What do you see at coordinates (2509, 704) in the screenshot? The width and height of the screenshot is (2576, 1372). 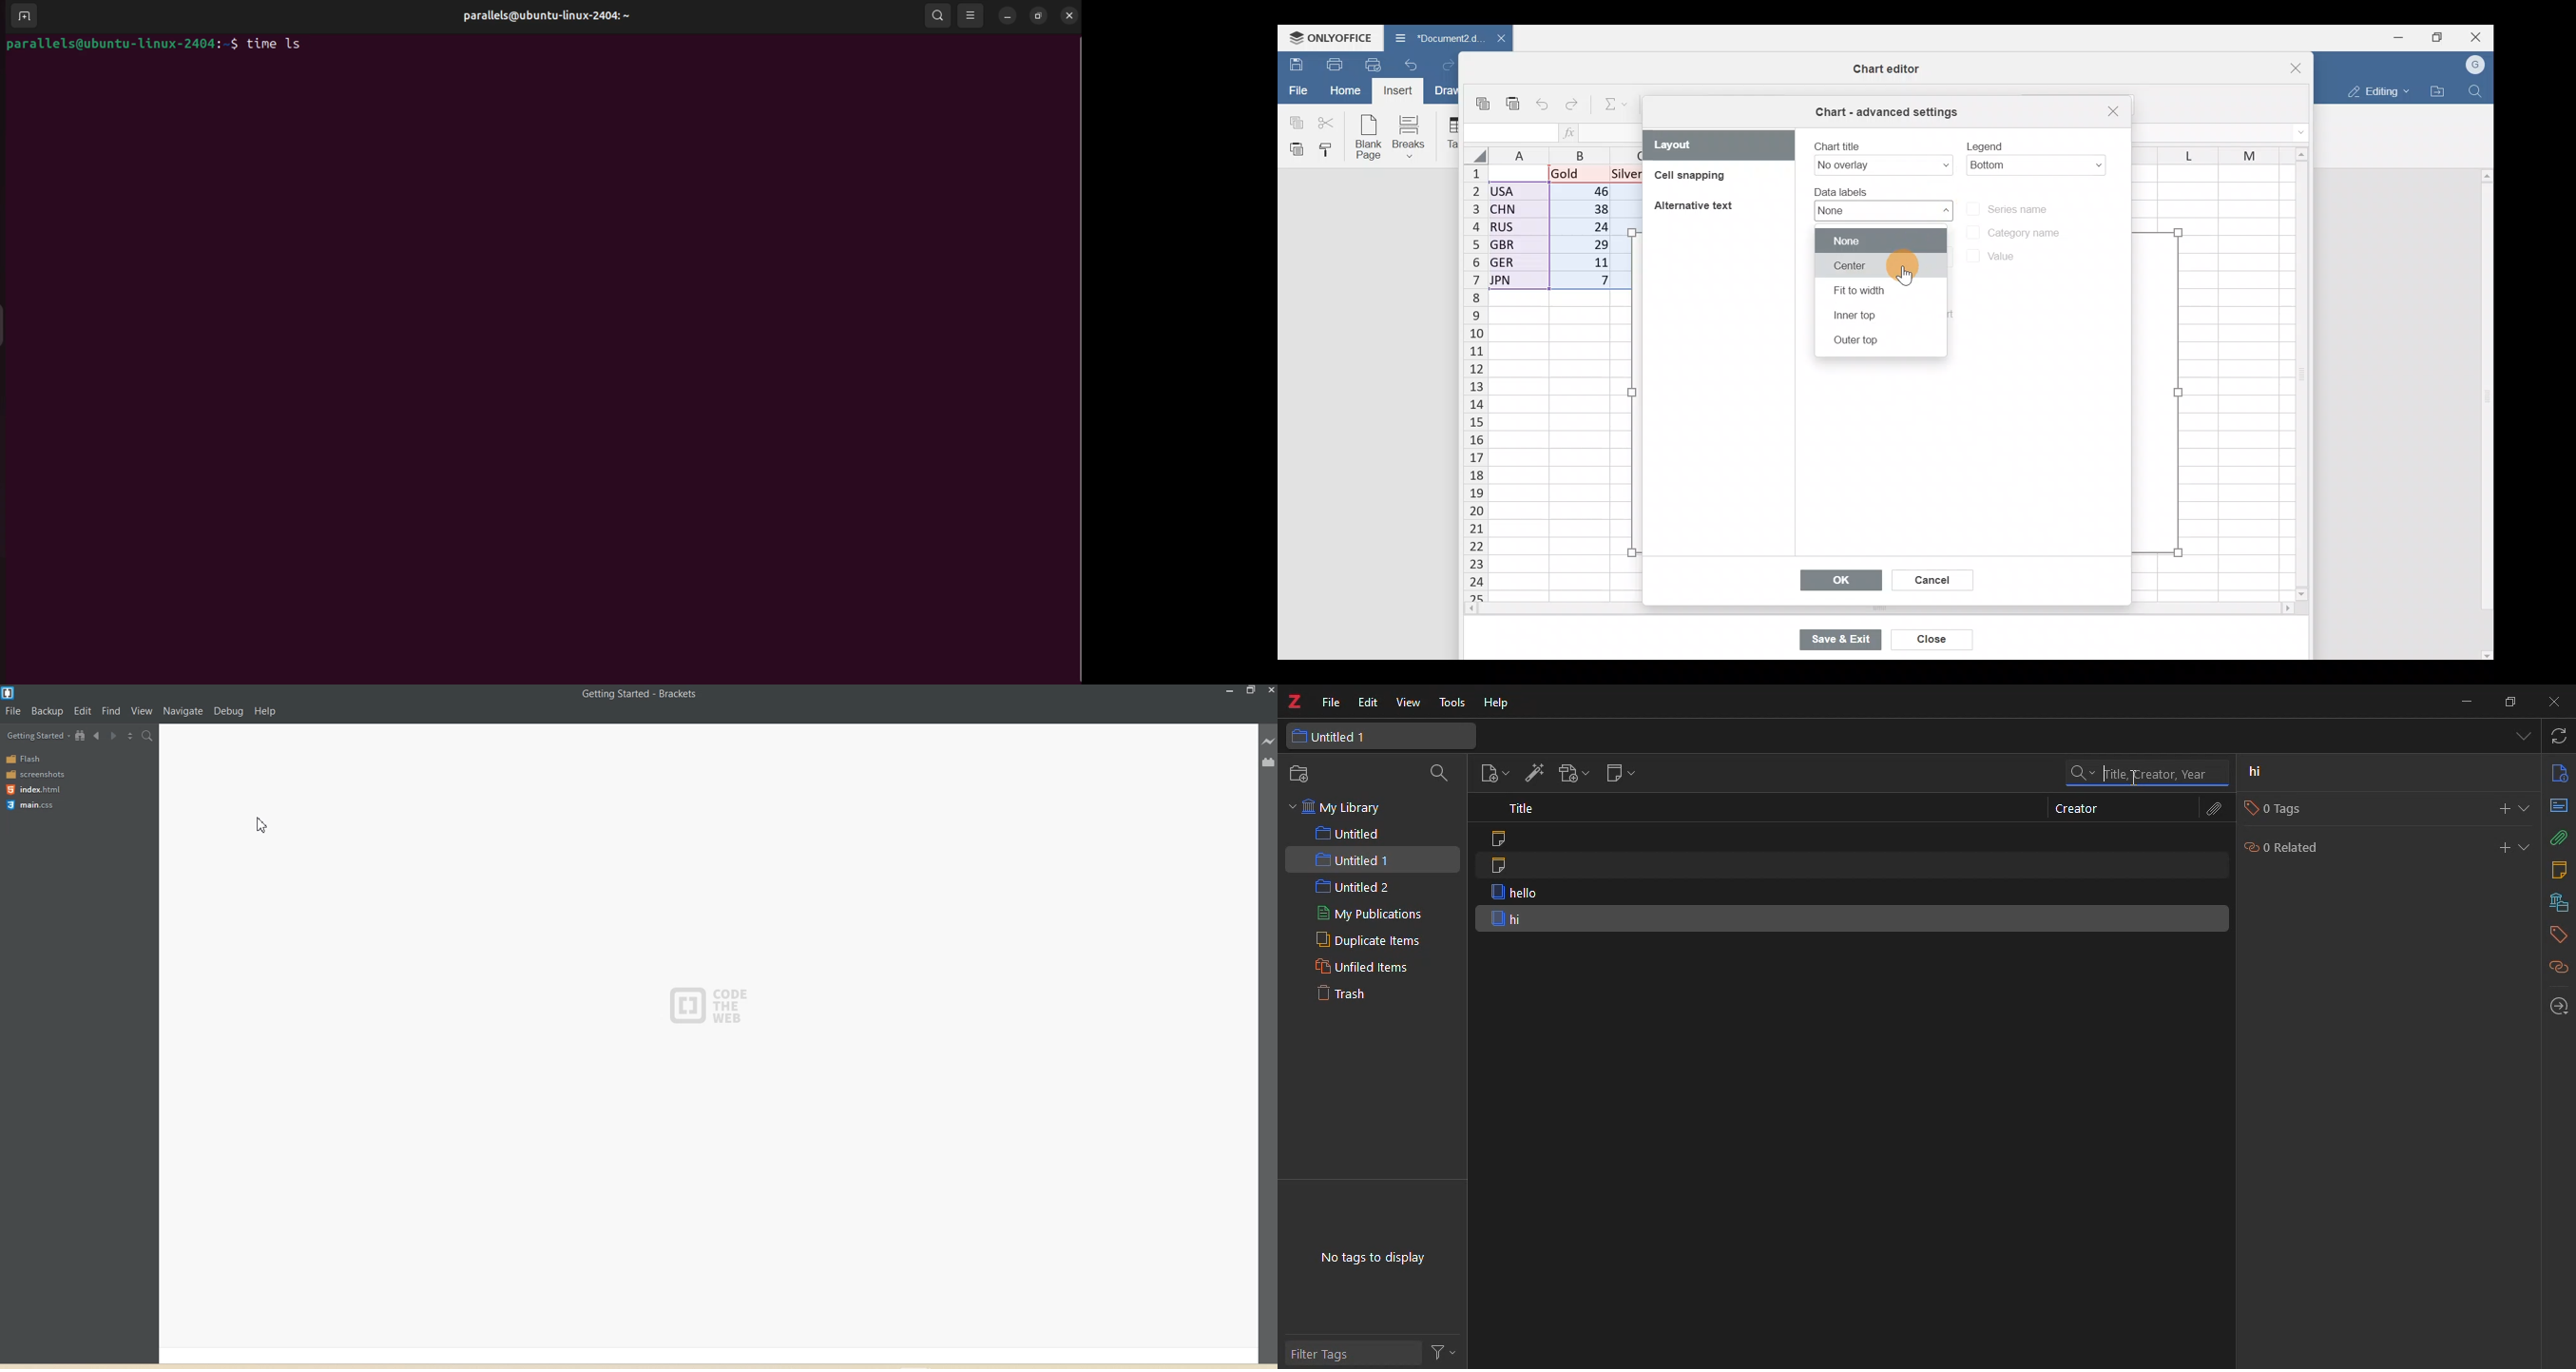 I see `maximize` at bounding box center [2509, 704].